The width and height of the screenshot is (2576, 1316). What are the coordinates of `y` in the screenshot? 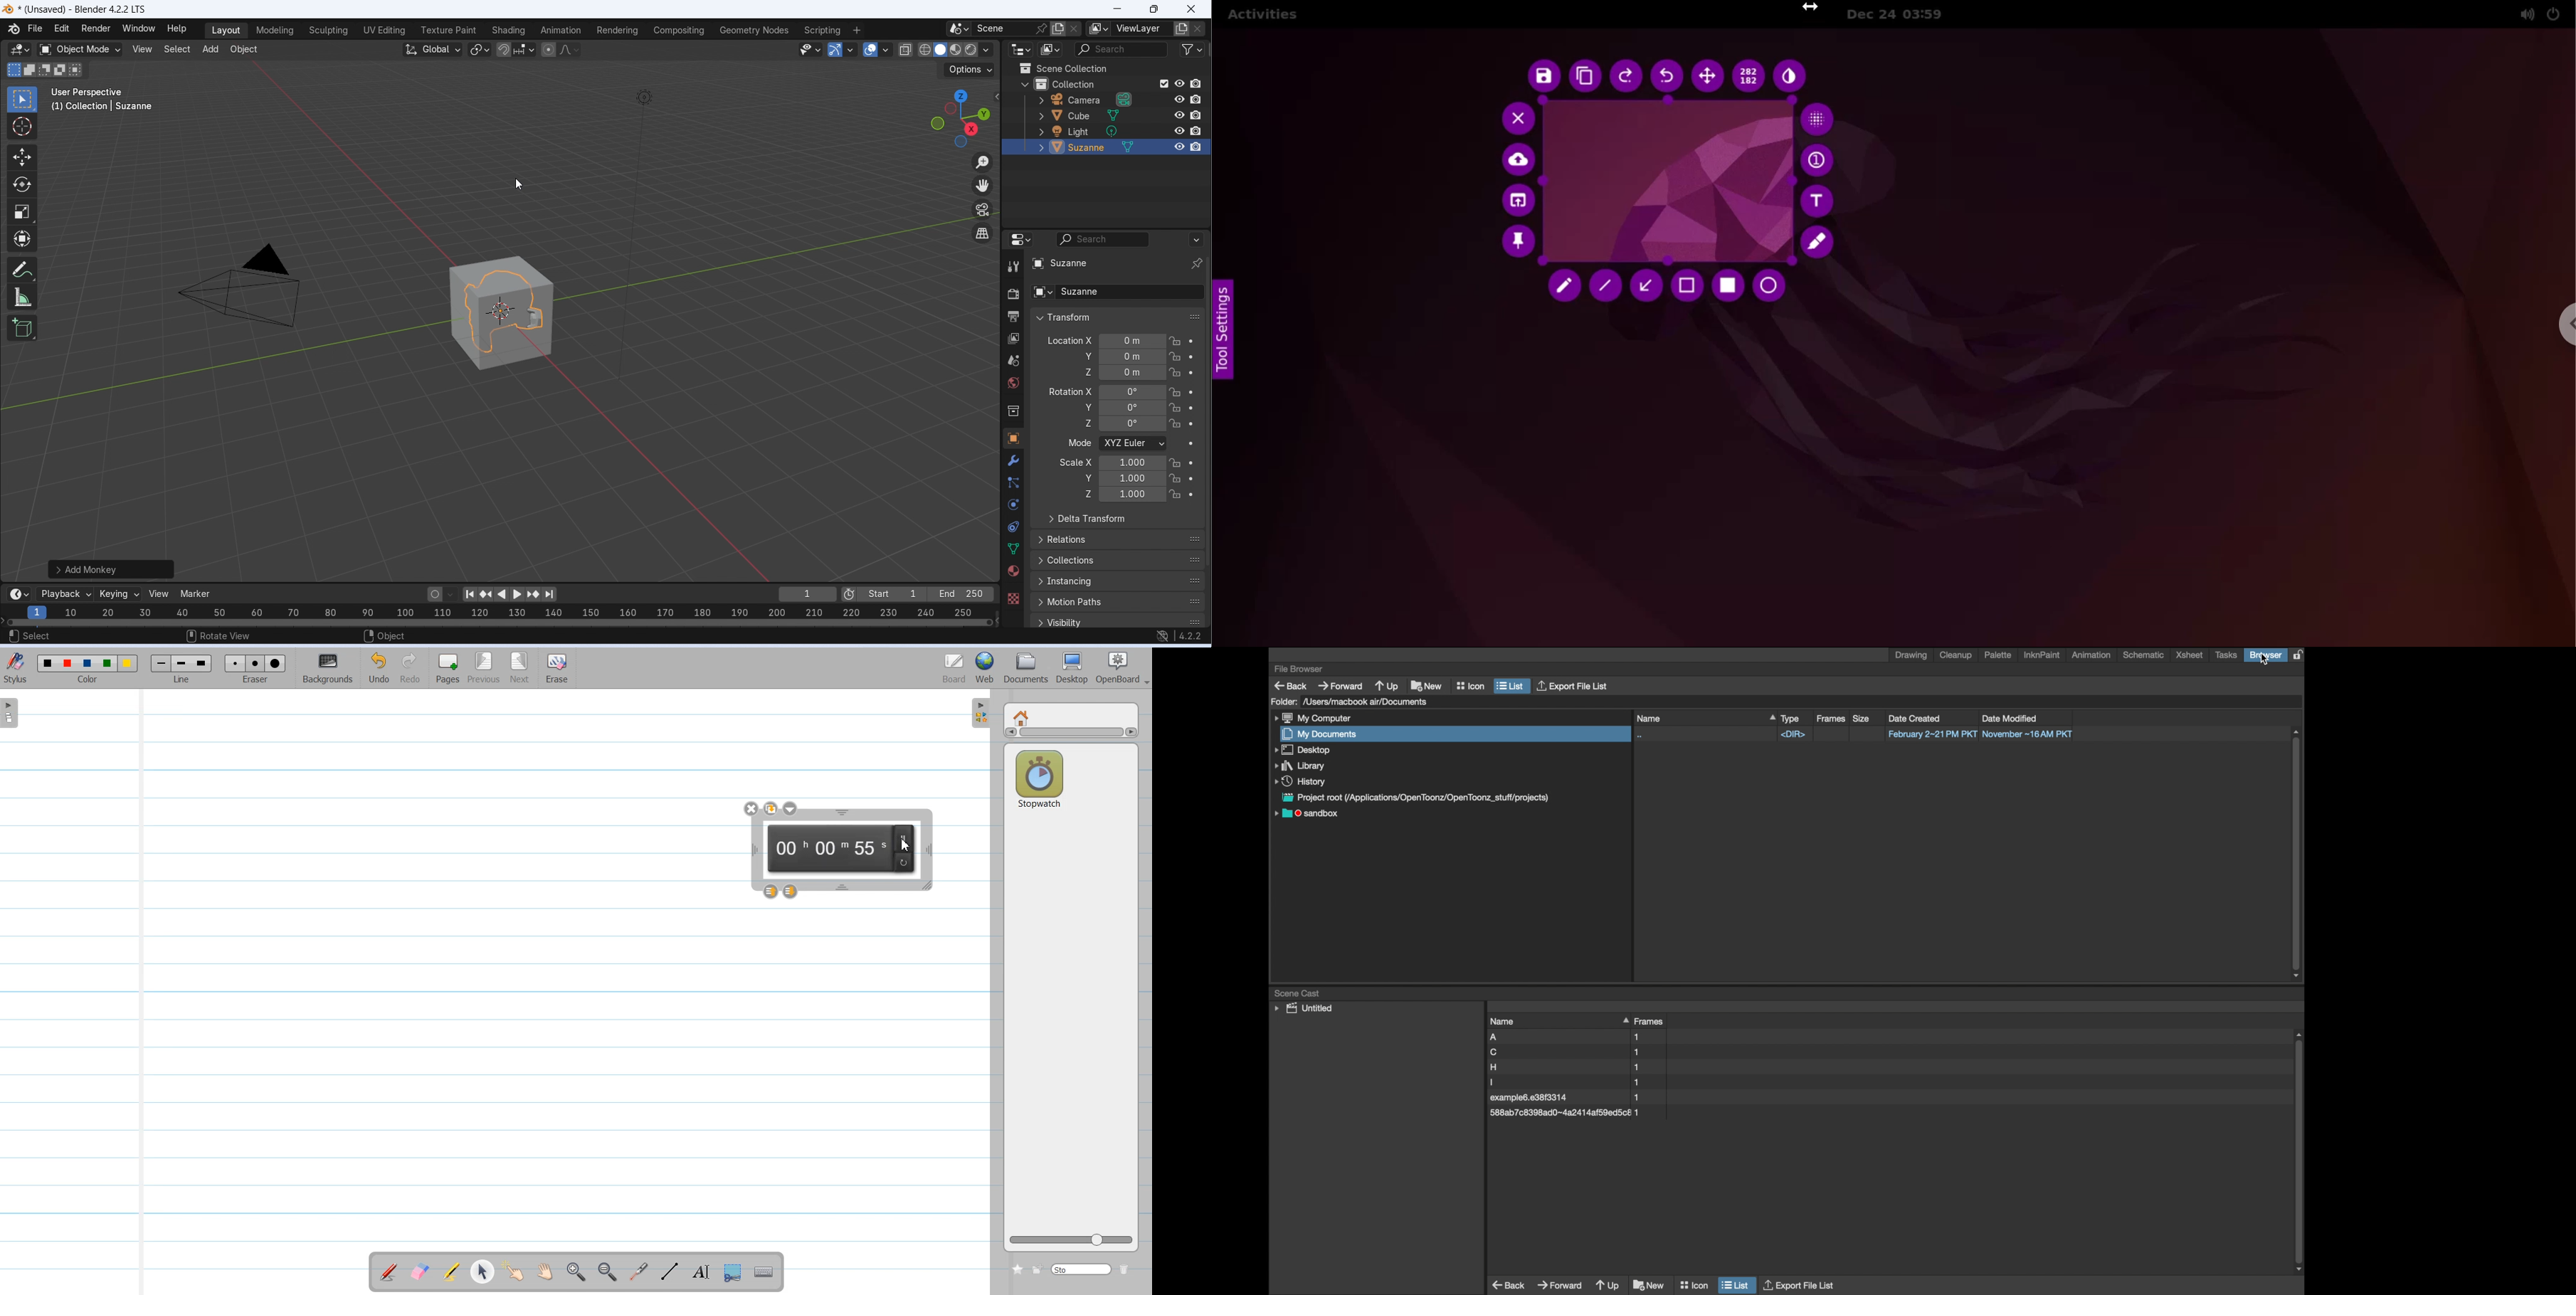 It's located at (1085, 356).